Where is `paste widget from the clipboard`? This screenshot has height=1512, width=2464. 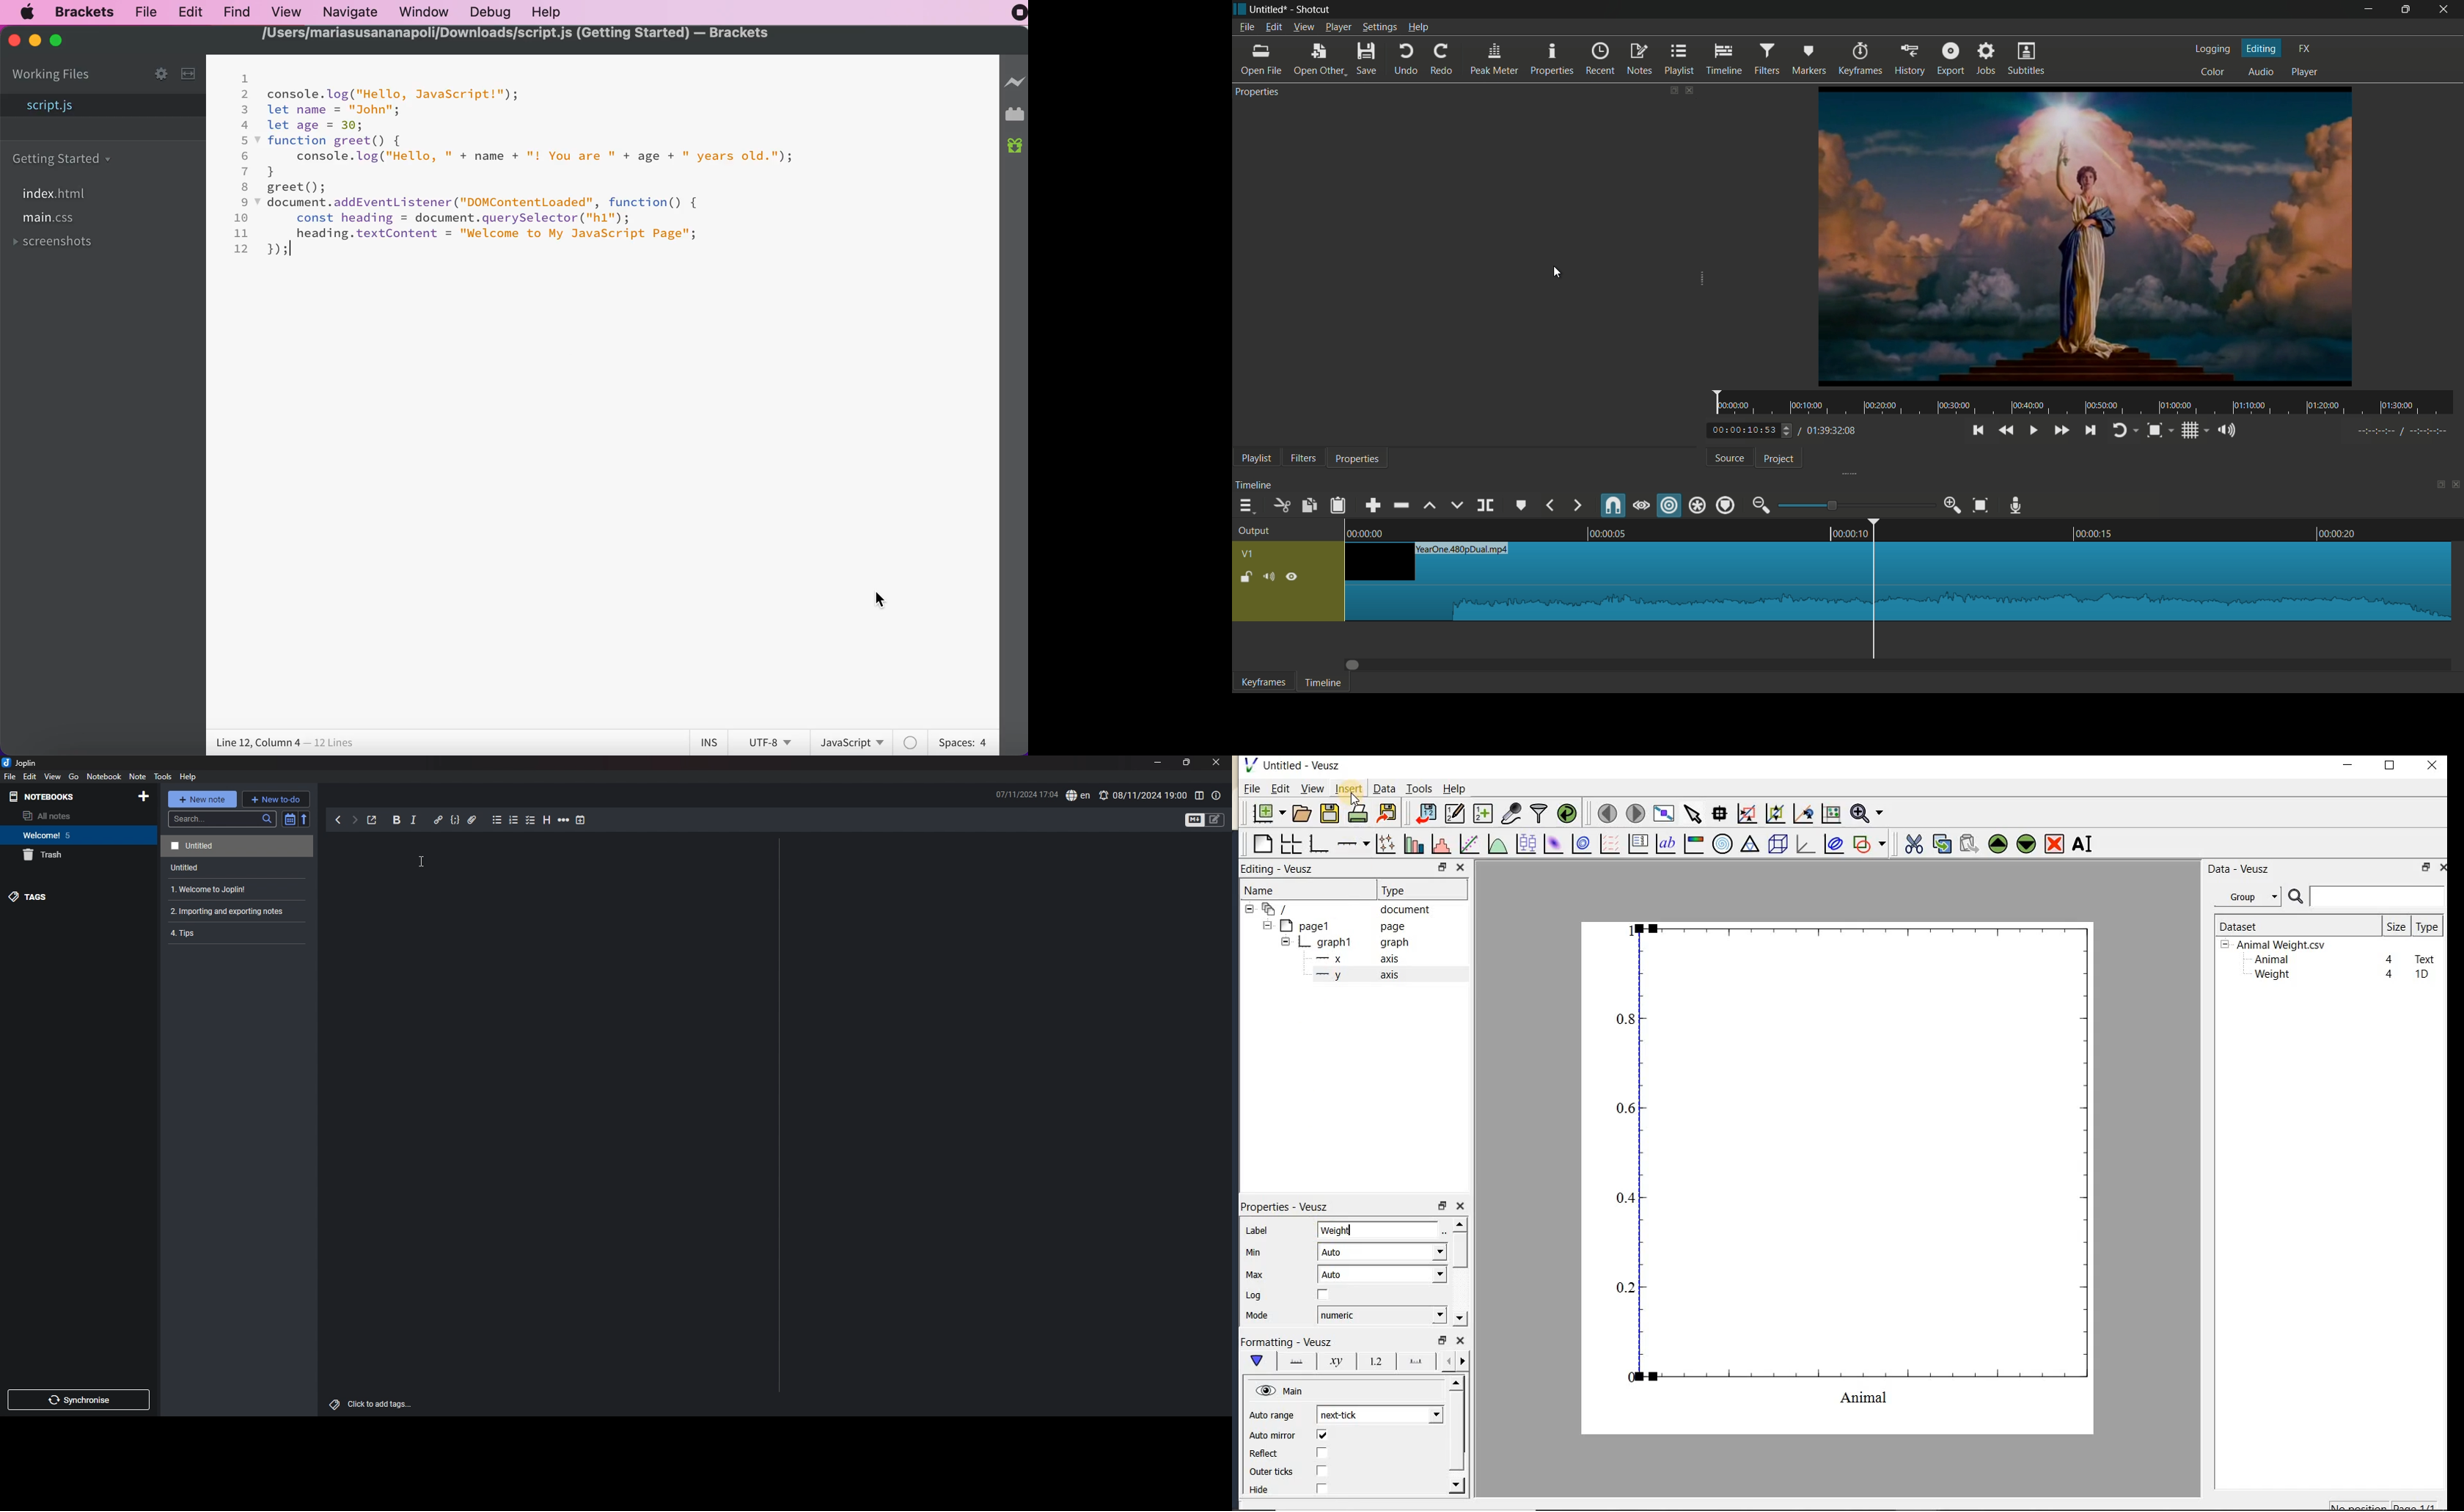 paste widget from the clipboard is located at coordinates (1969, 845).